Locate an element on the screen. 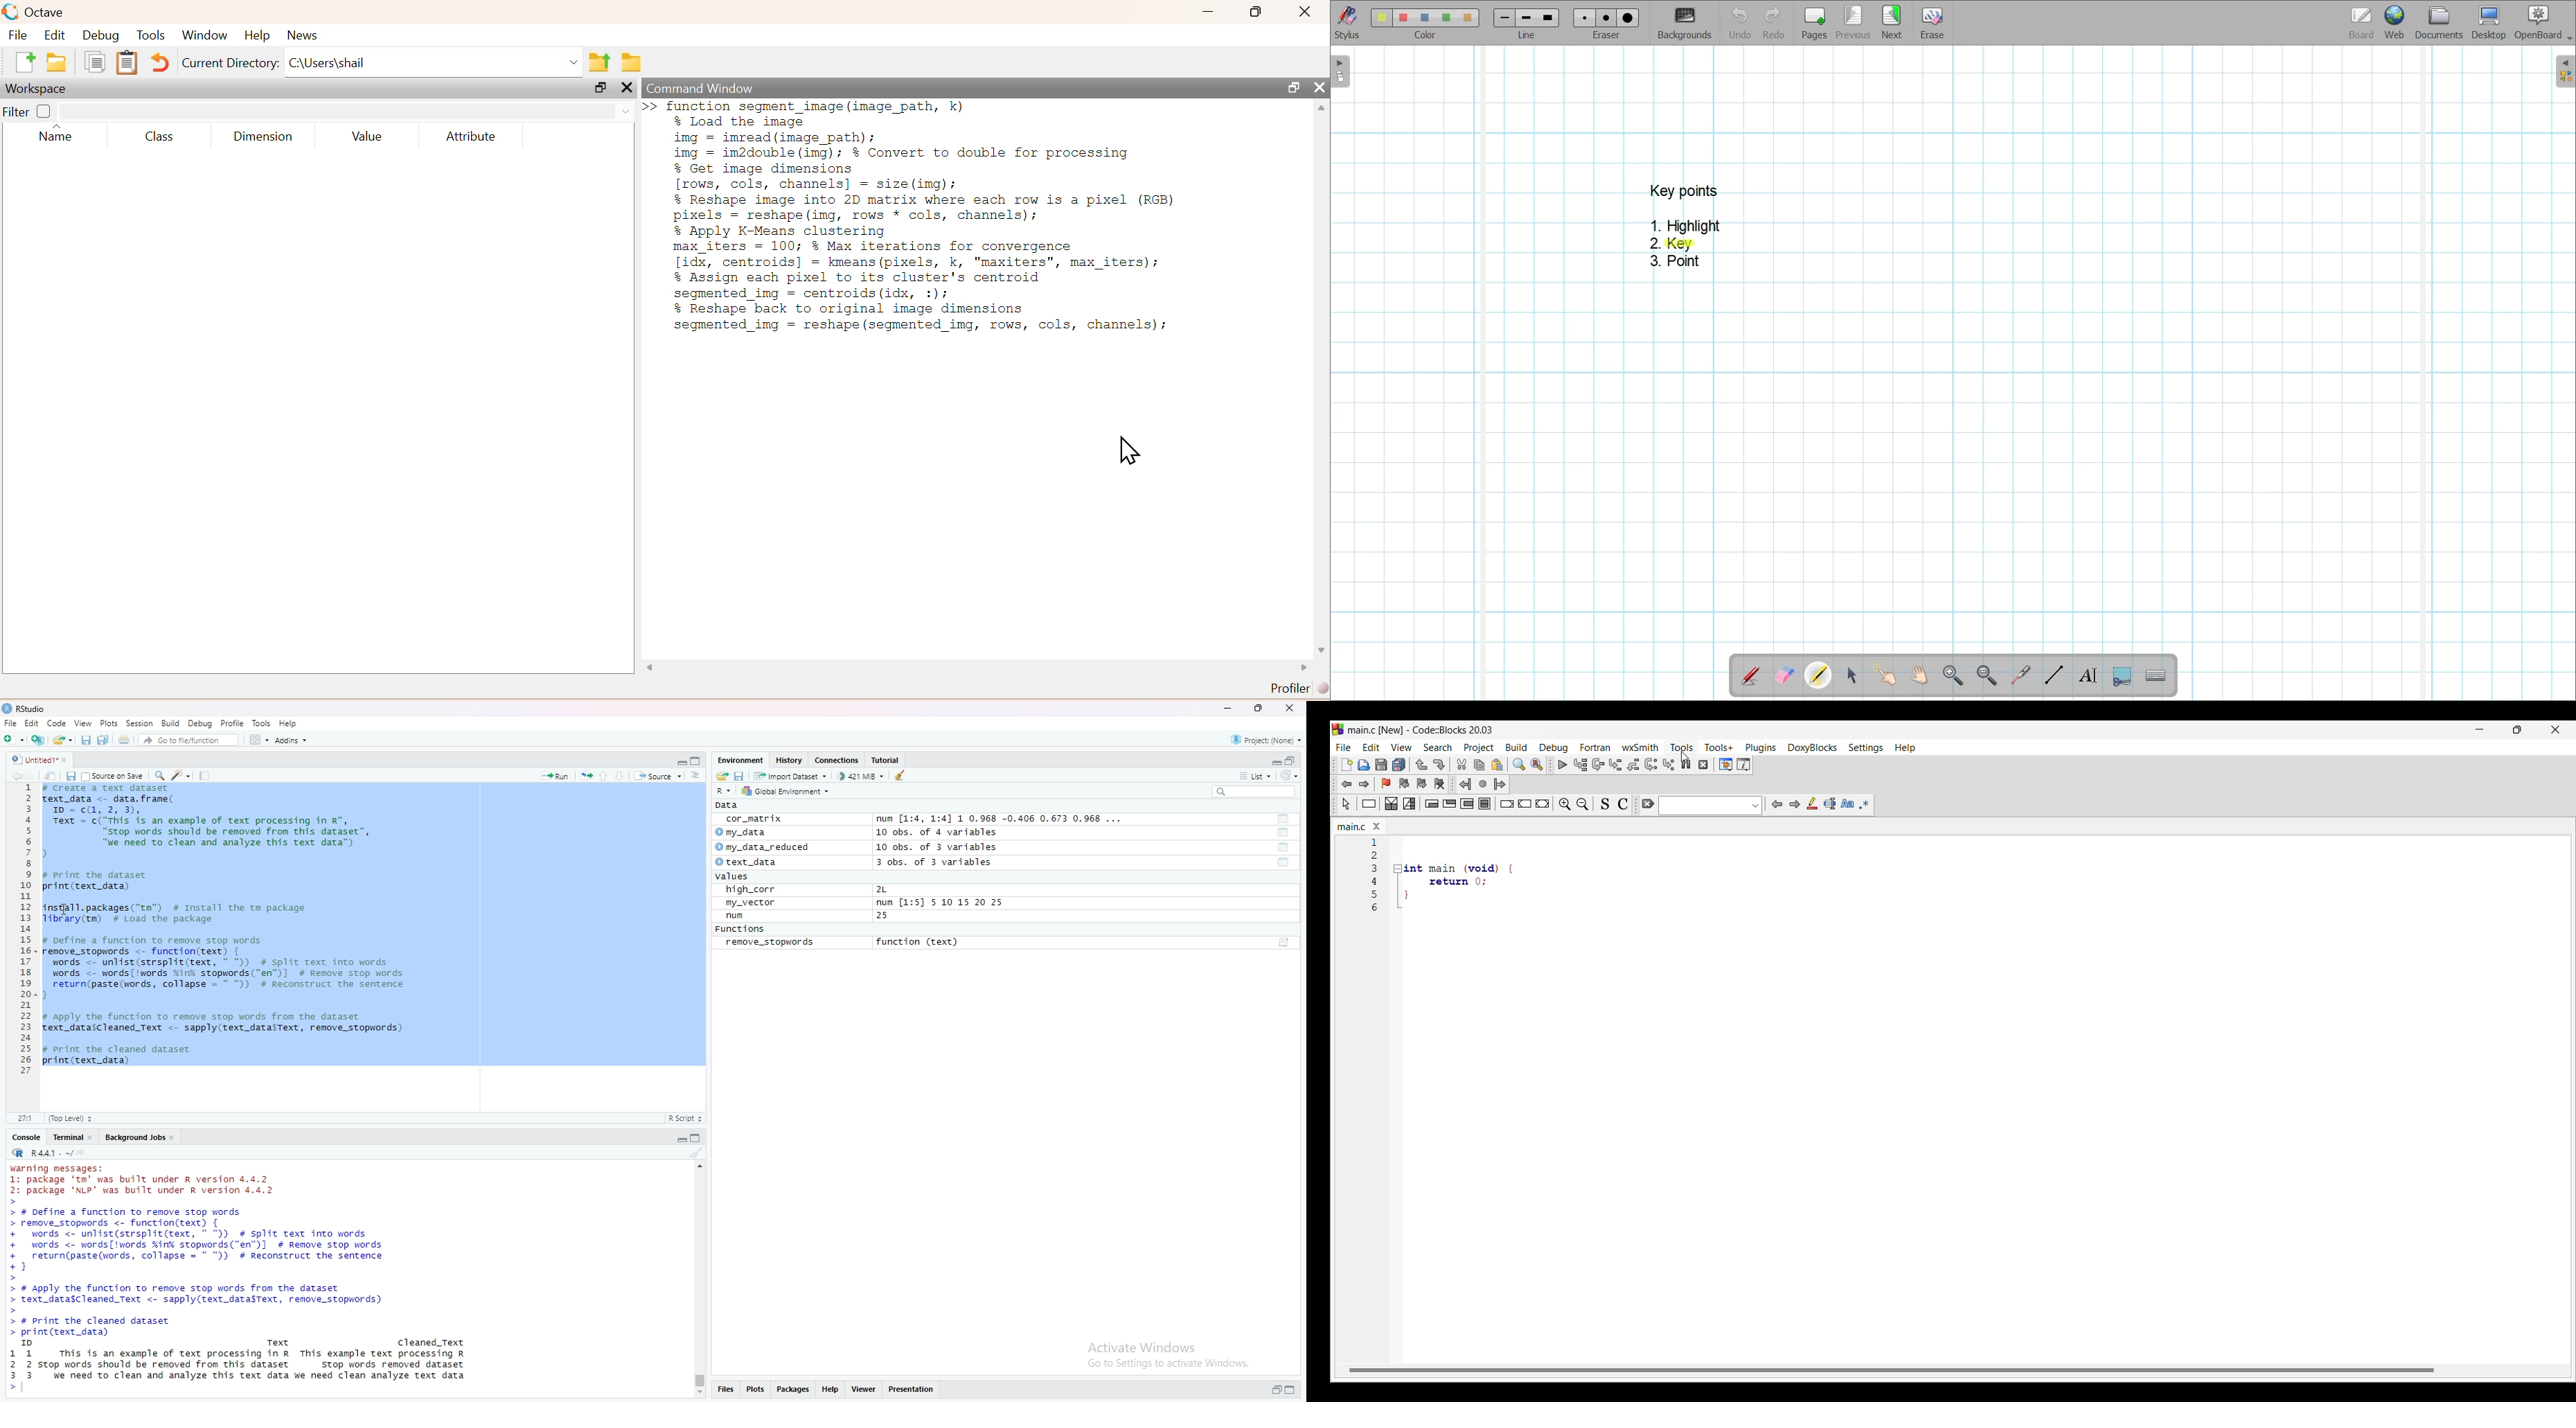  activate windows go to settings to activate windows is located at coordinates (1162, 1354).